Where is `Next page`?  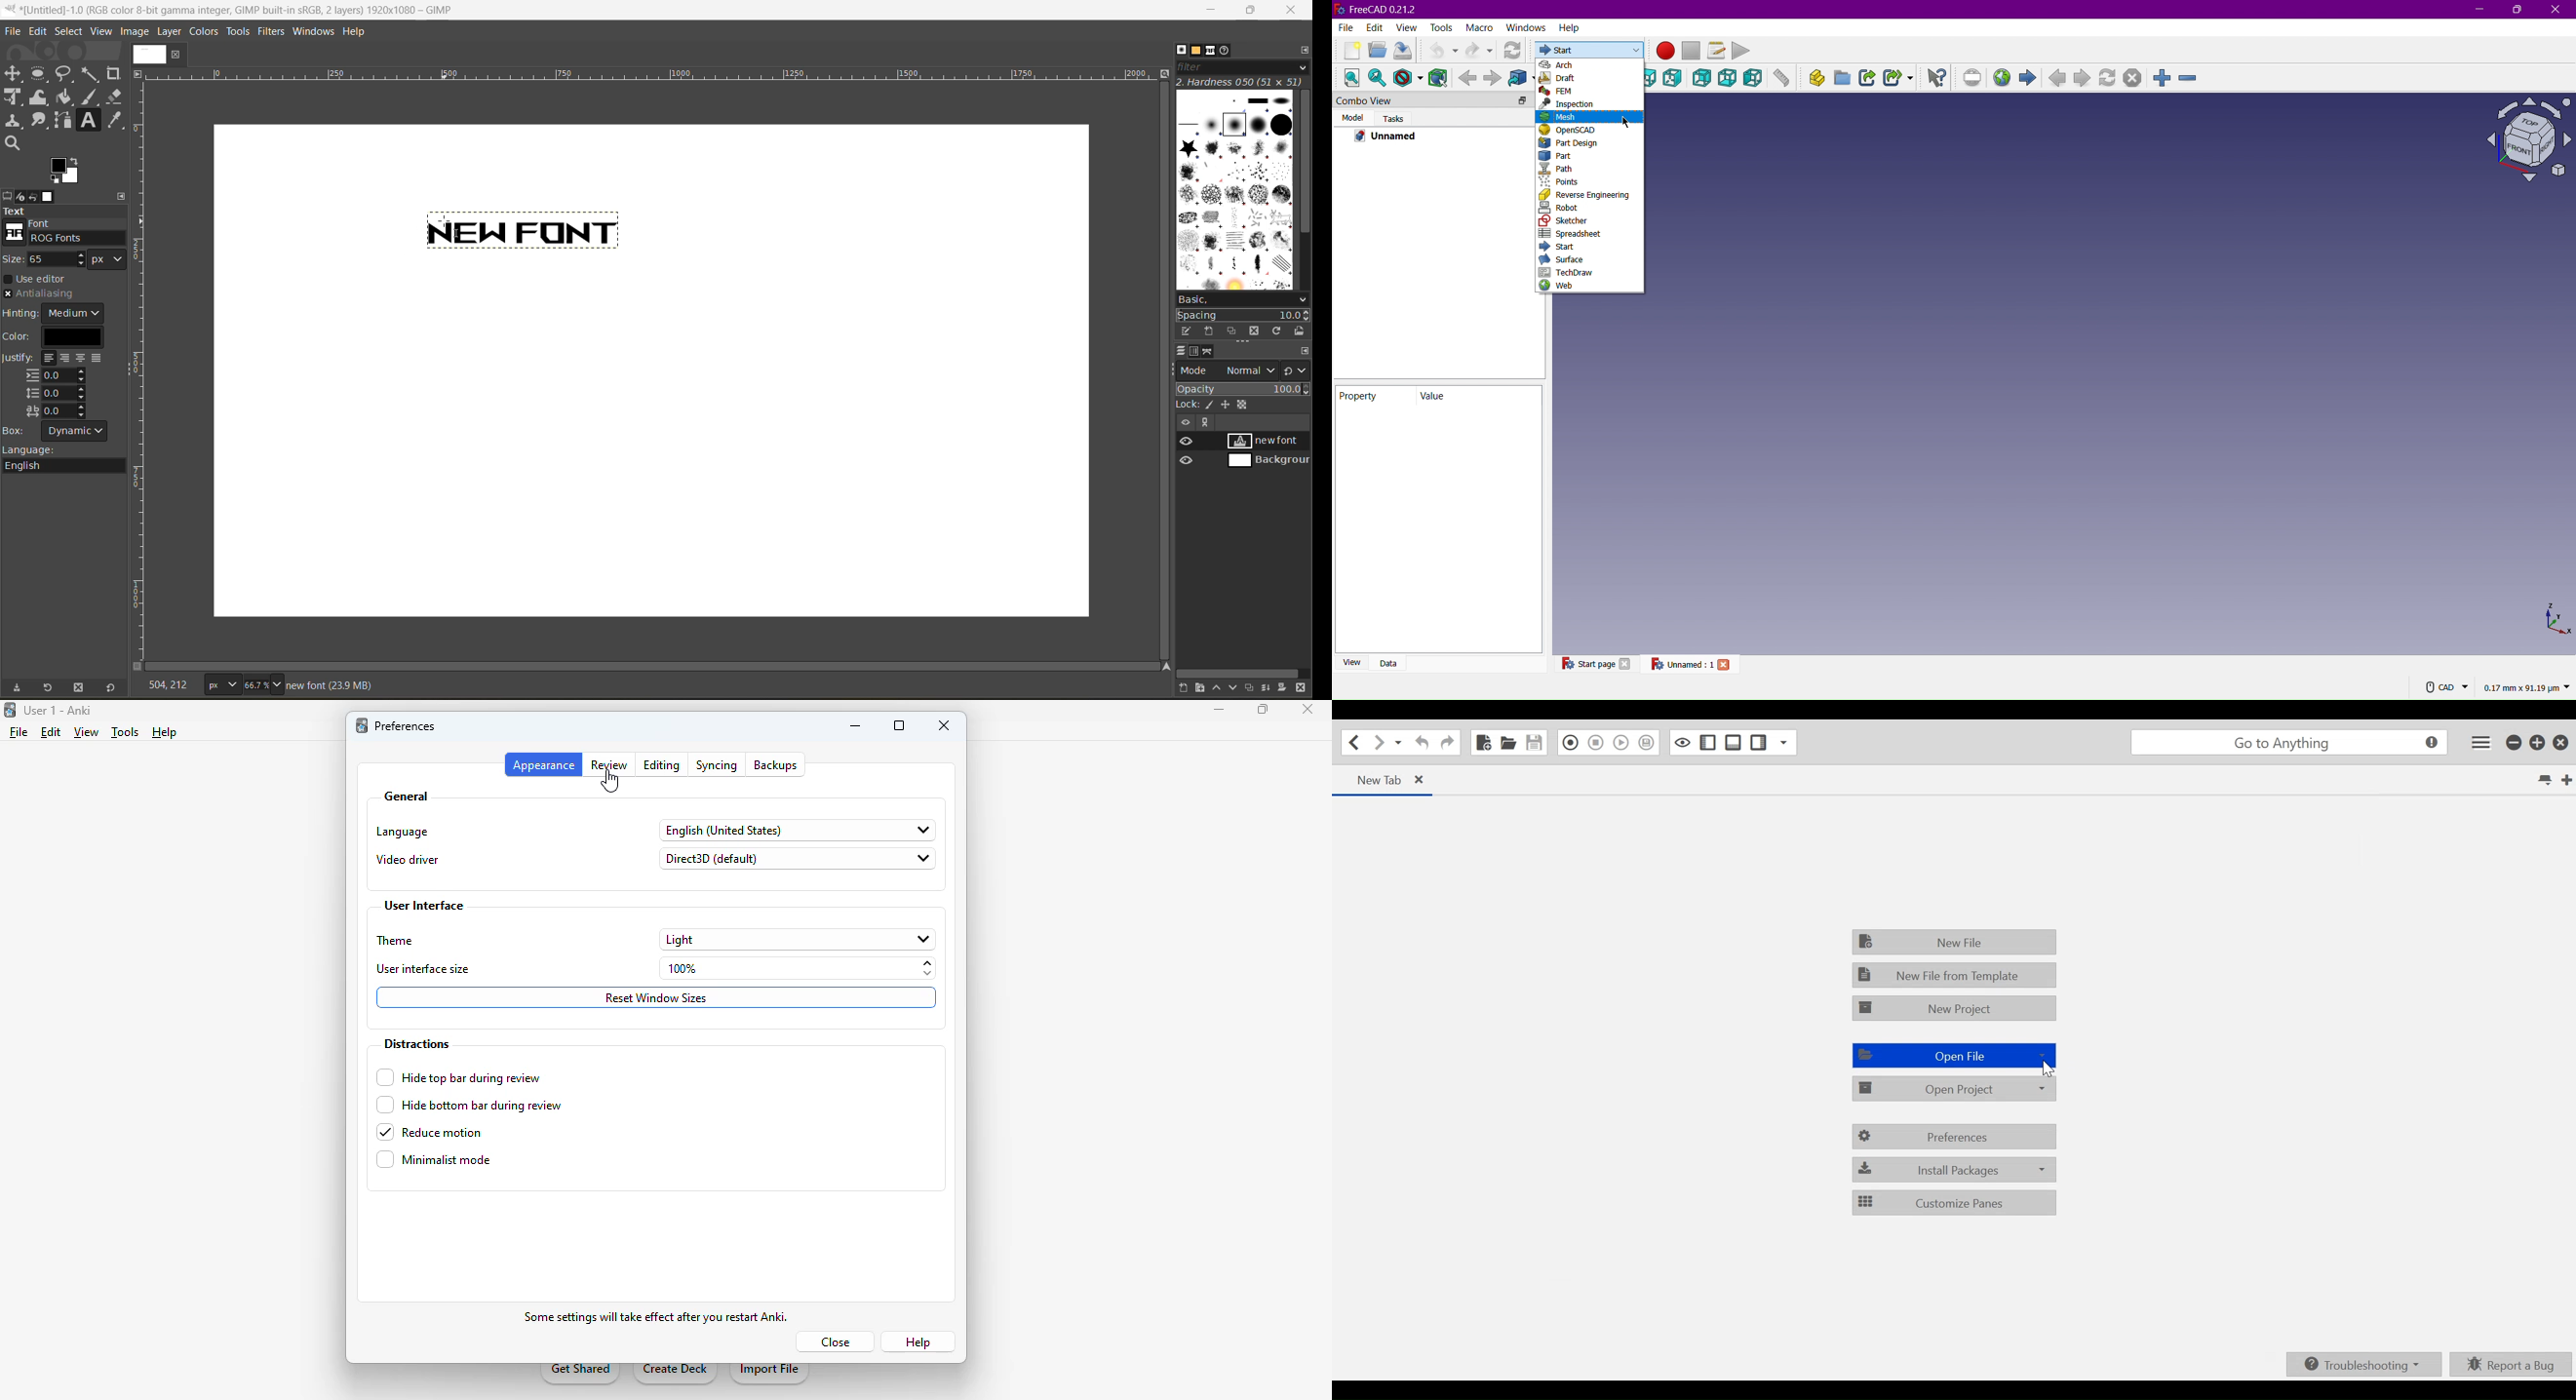
Next page is located at coordinates (2084, 79).